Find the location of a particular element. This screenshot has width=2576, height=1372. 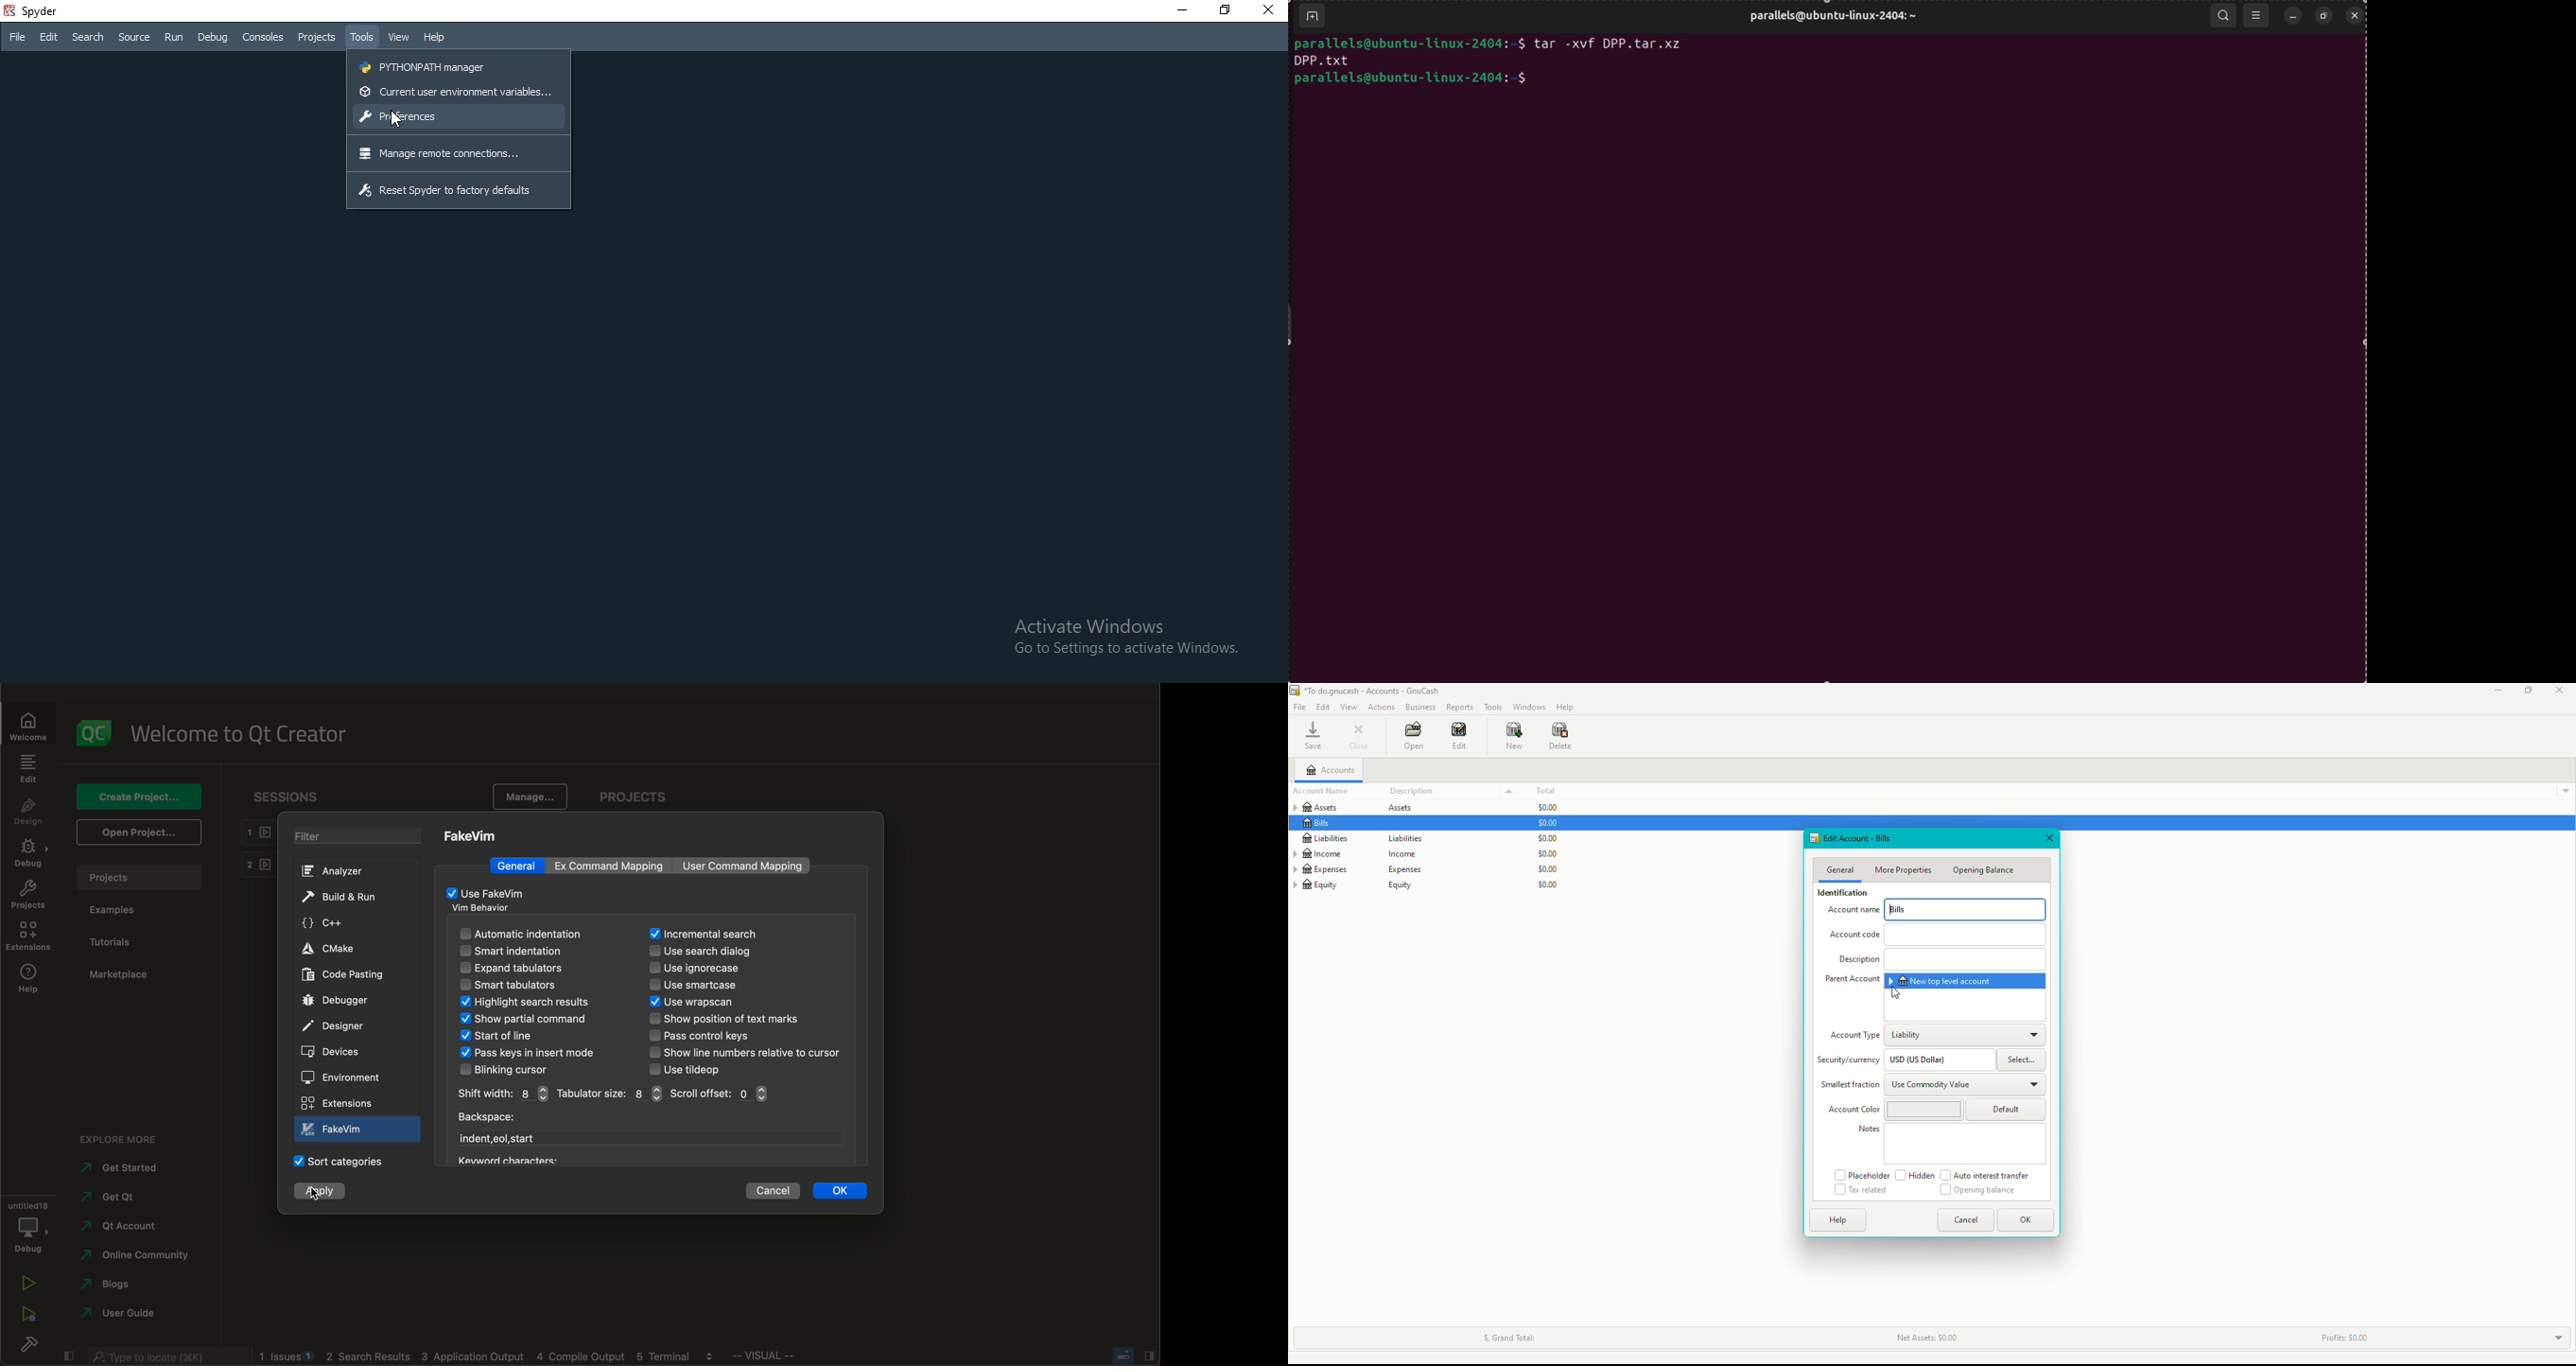

ok is located at coordinates (840, 1192).